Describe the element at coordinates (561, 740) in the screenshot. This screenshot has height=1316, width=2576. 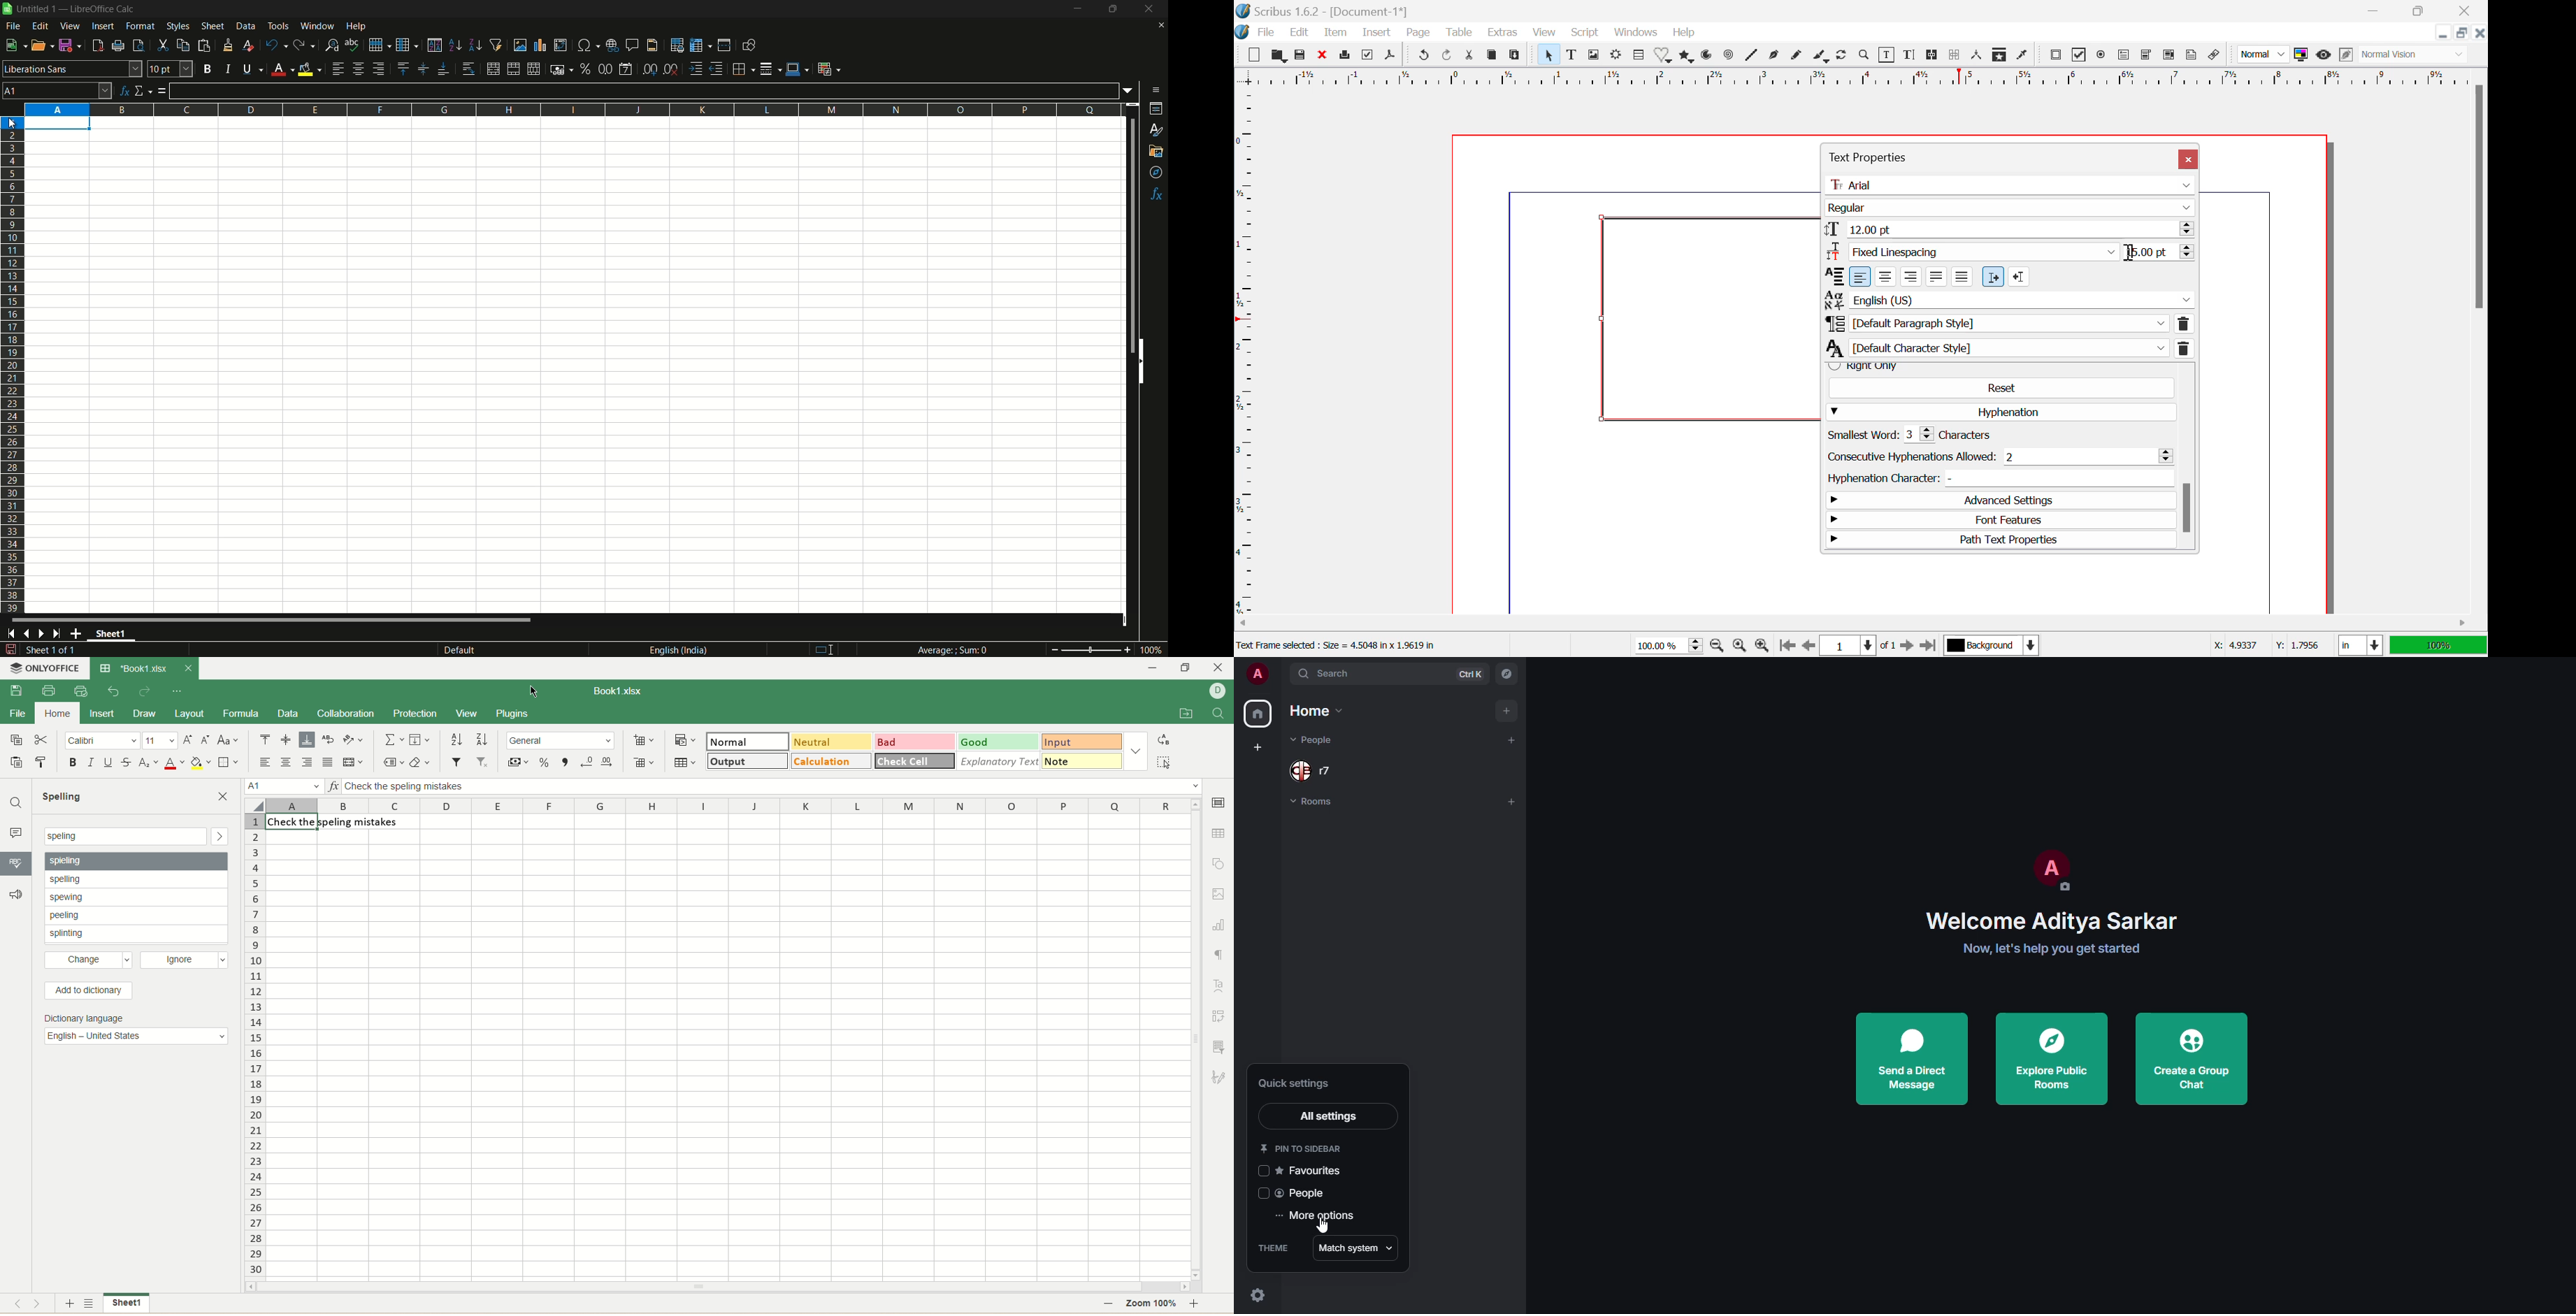
I see `number format` at that location.